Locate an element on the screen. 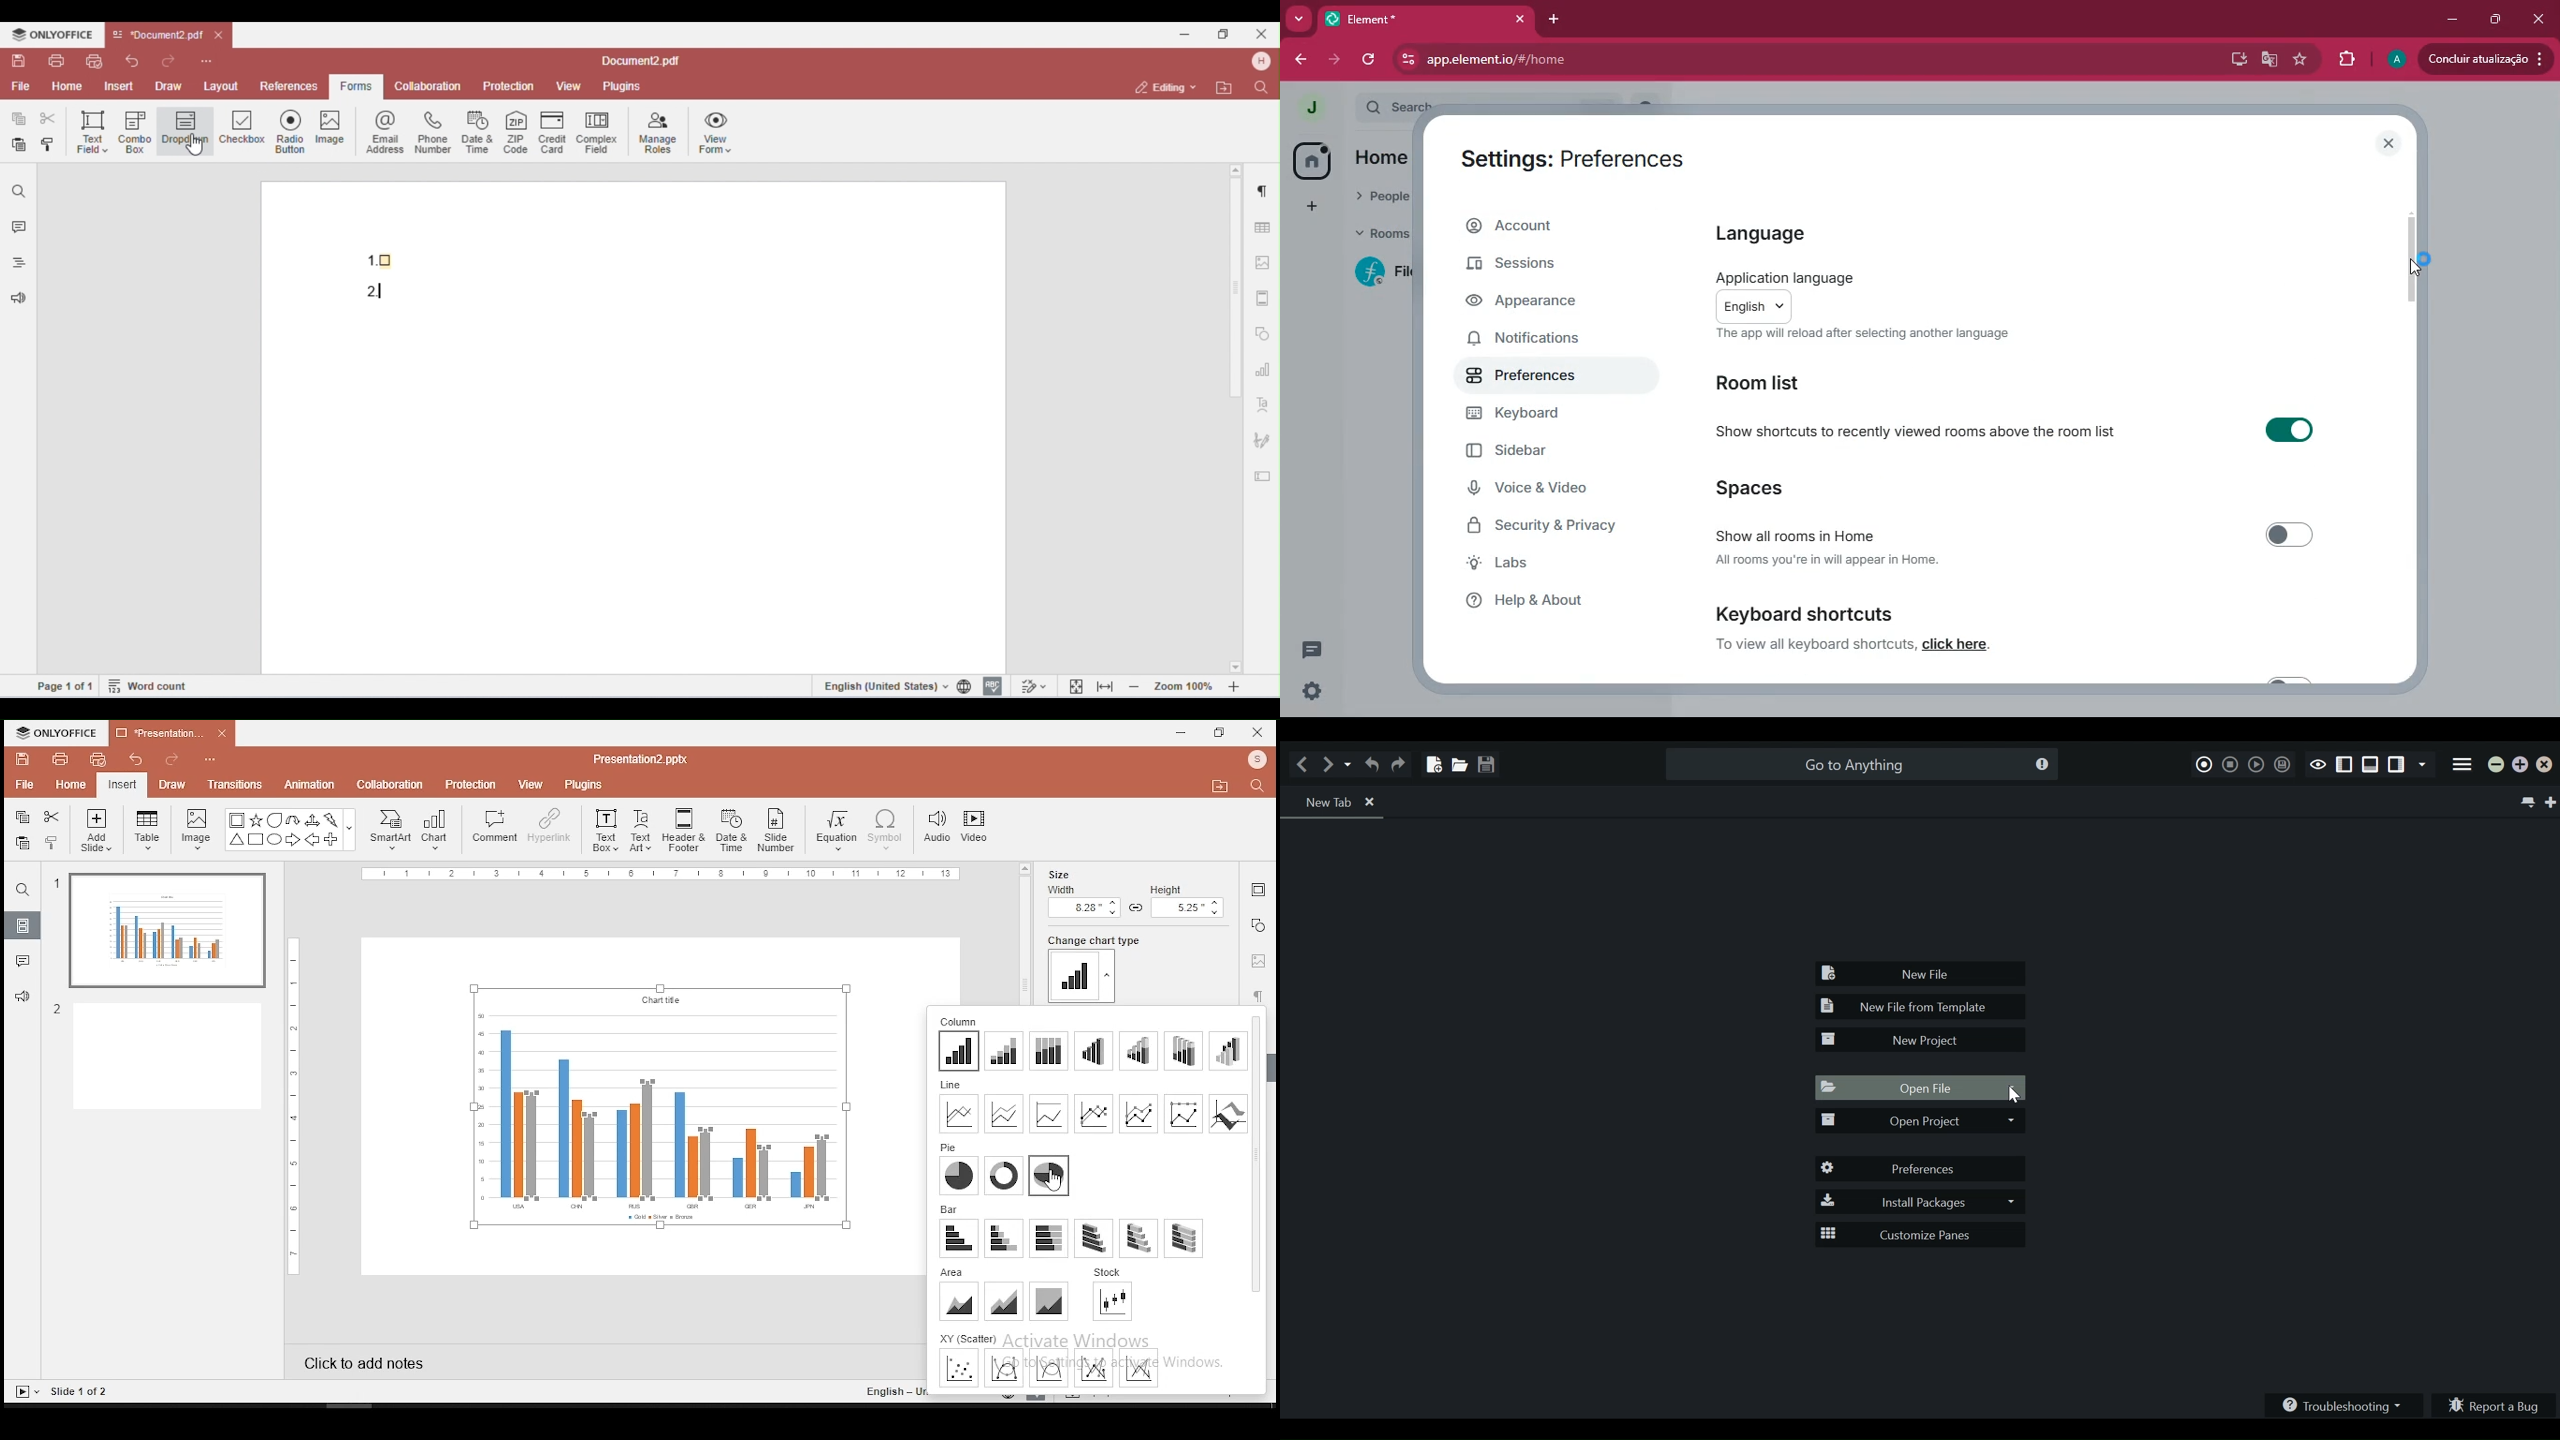 The image size is (2576, 1456). collaboration is located at coordinates (391, 785).